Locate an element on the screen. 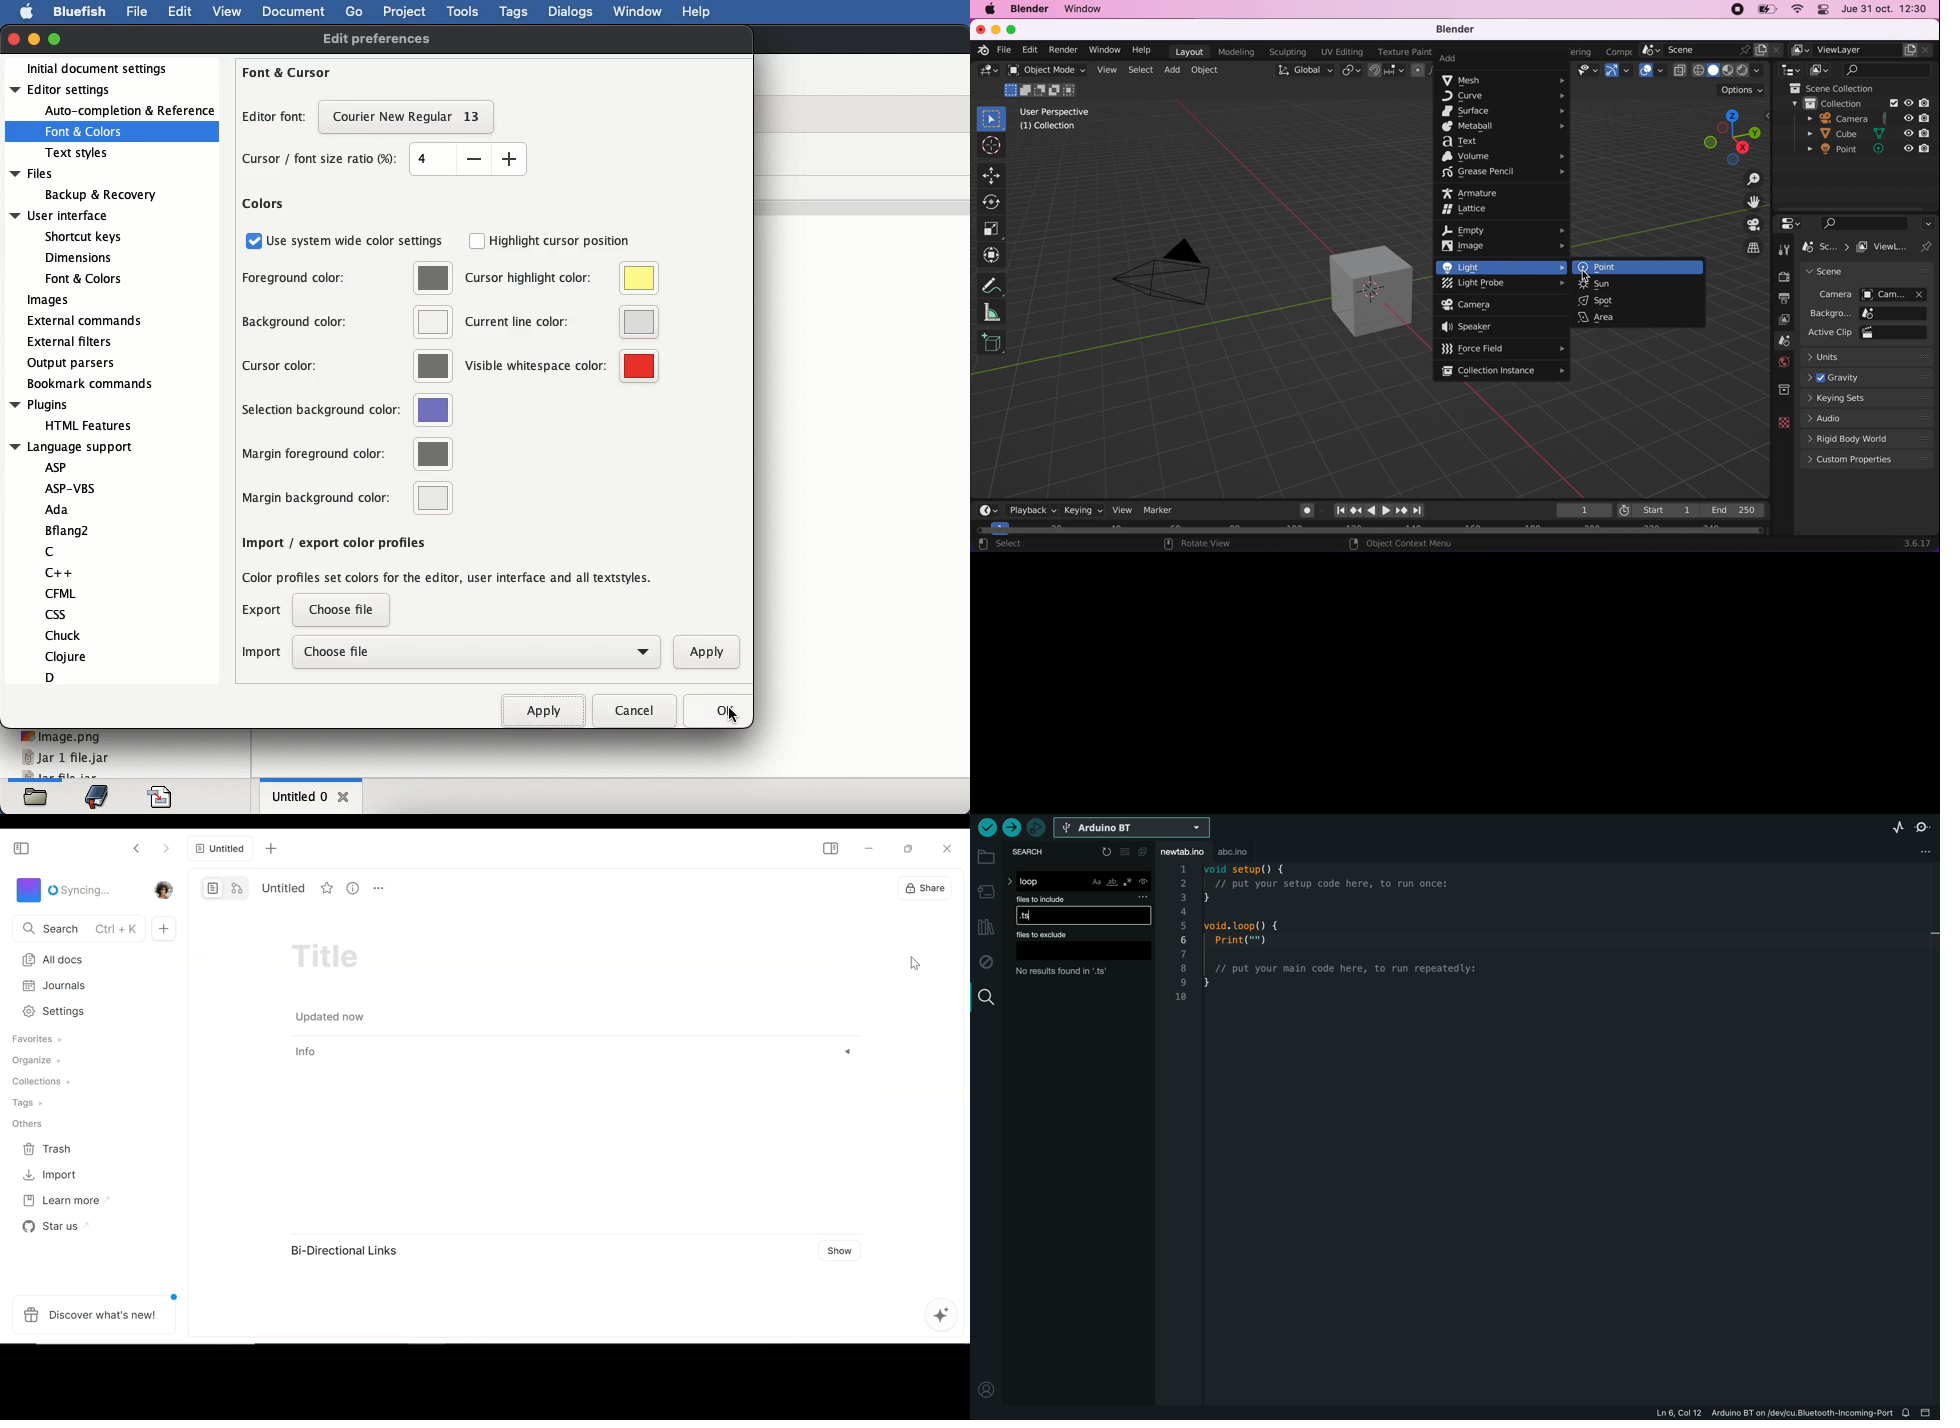  add cube is located at coordinates (994, 344).